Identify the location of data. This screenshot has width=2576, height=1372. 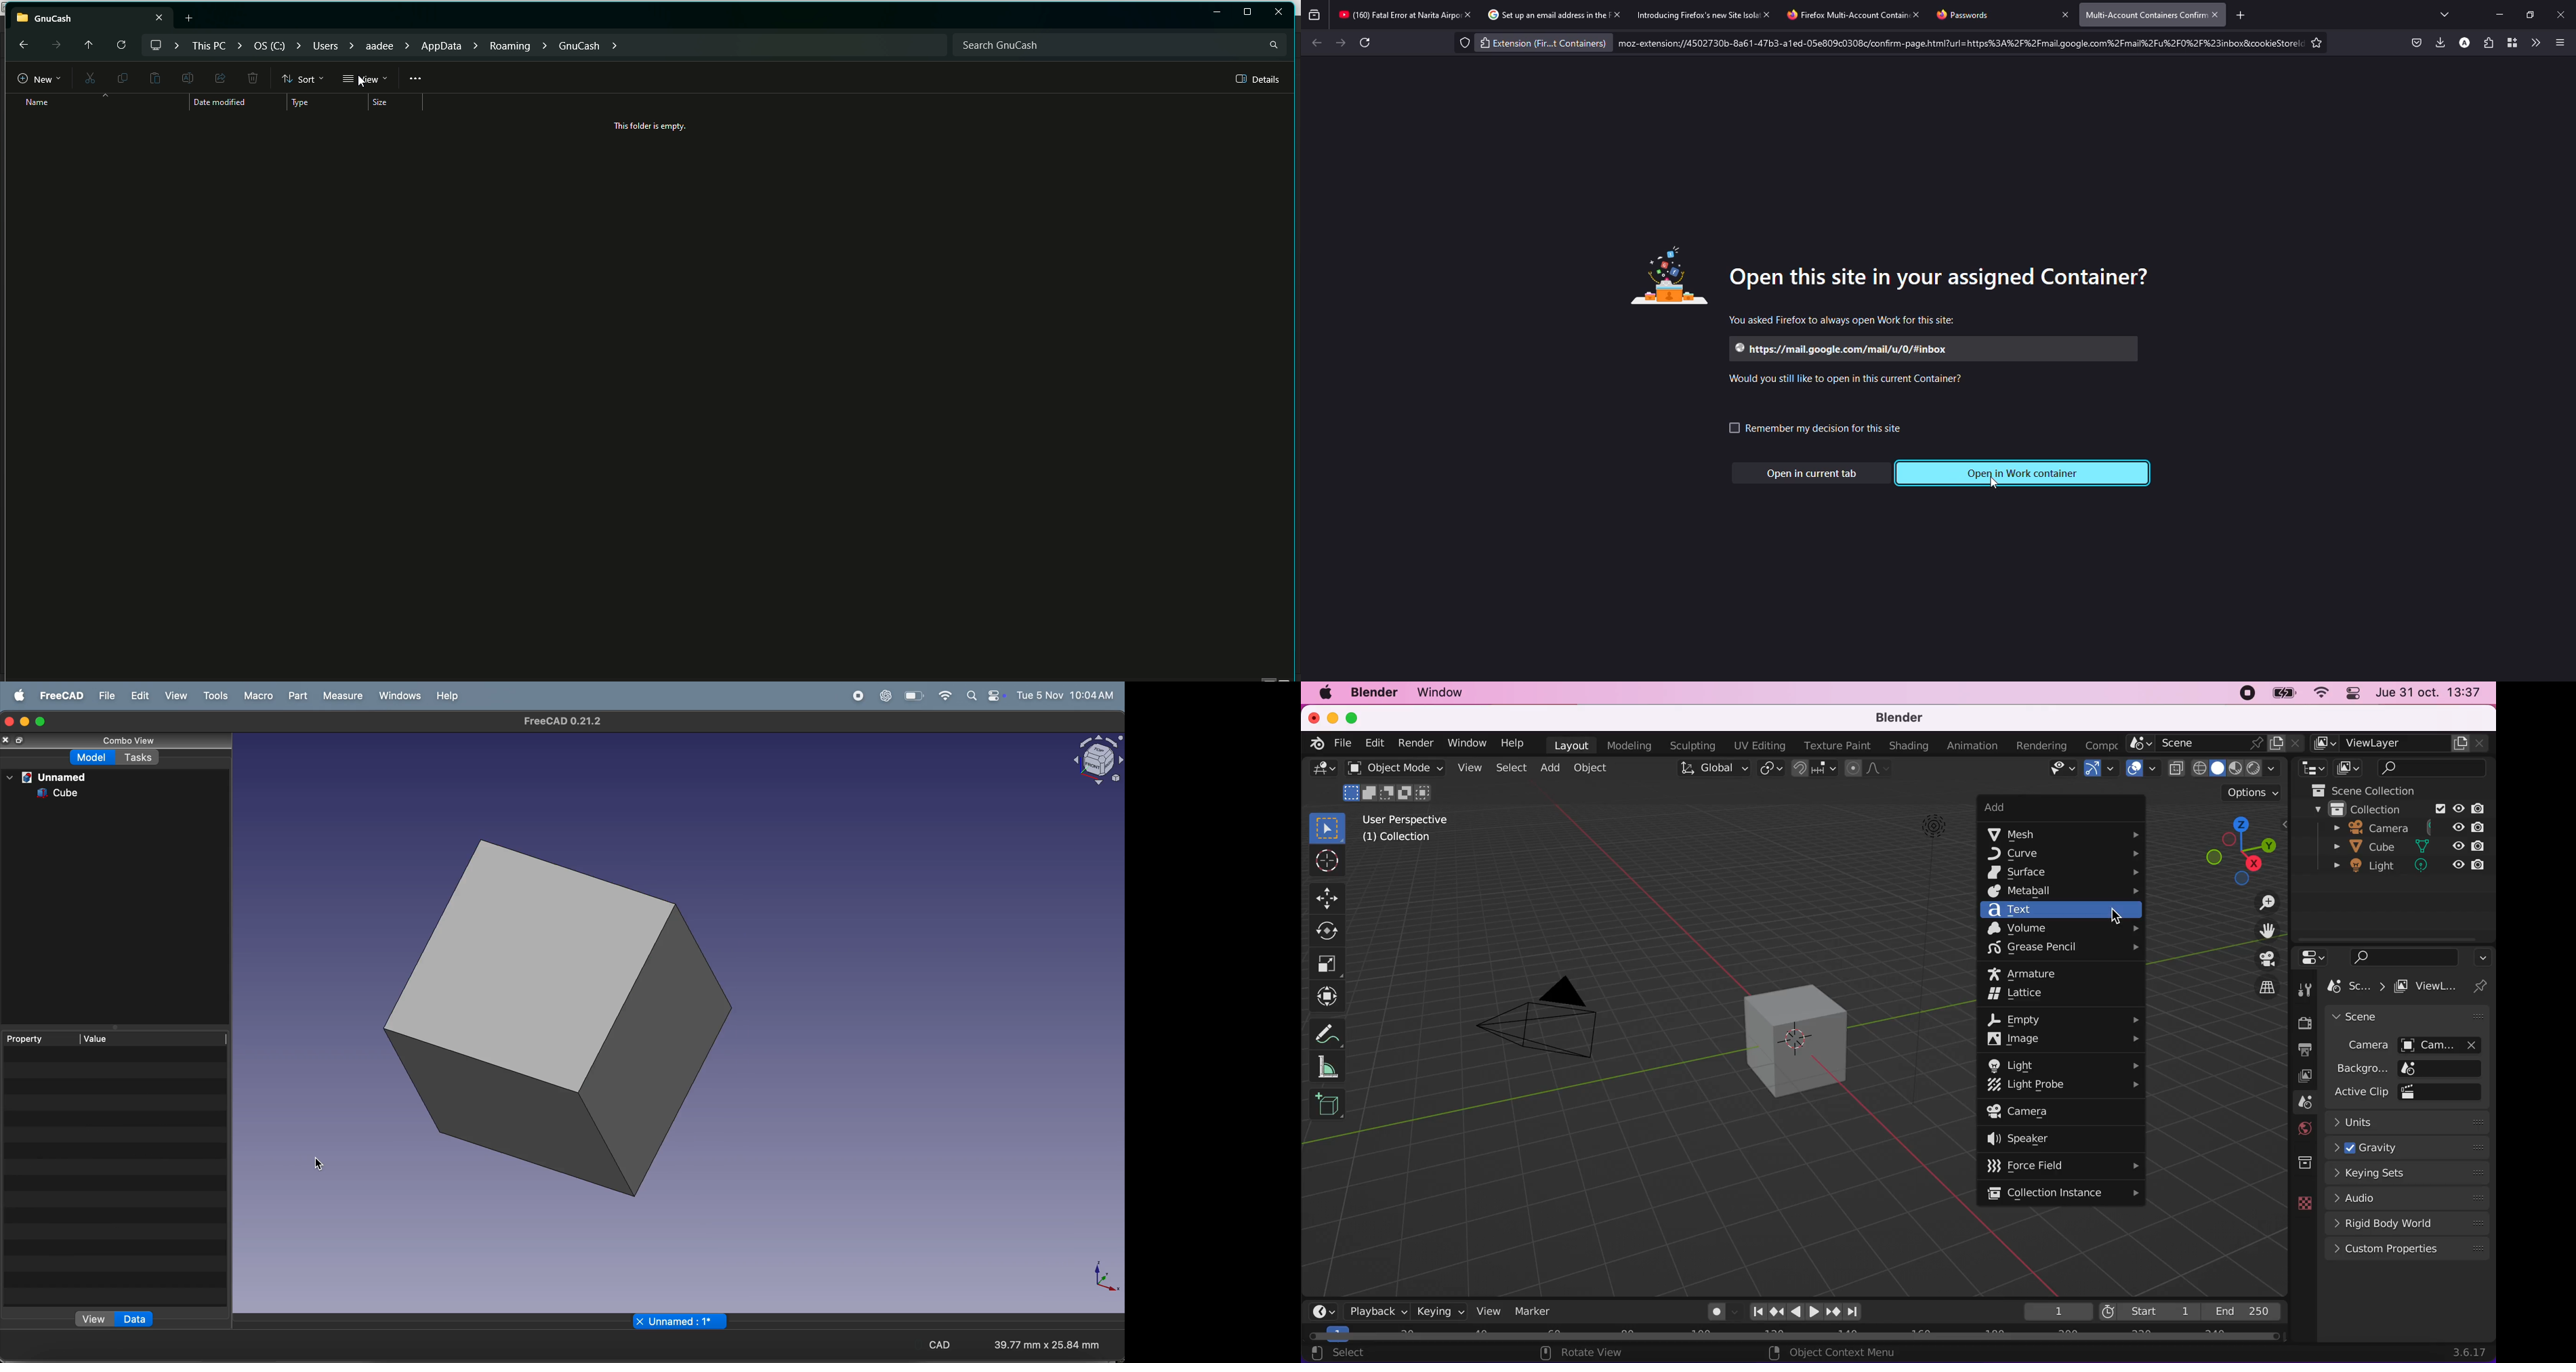
(2300, 1202).